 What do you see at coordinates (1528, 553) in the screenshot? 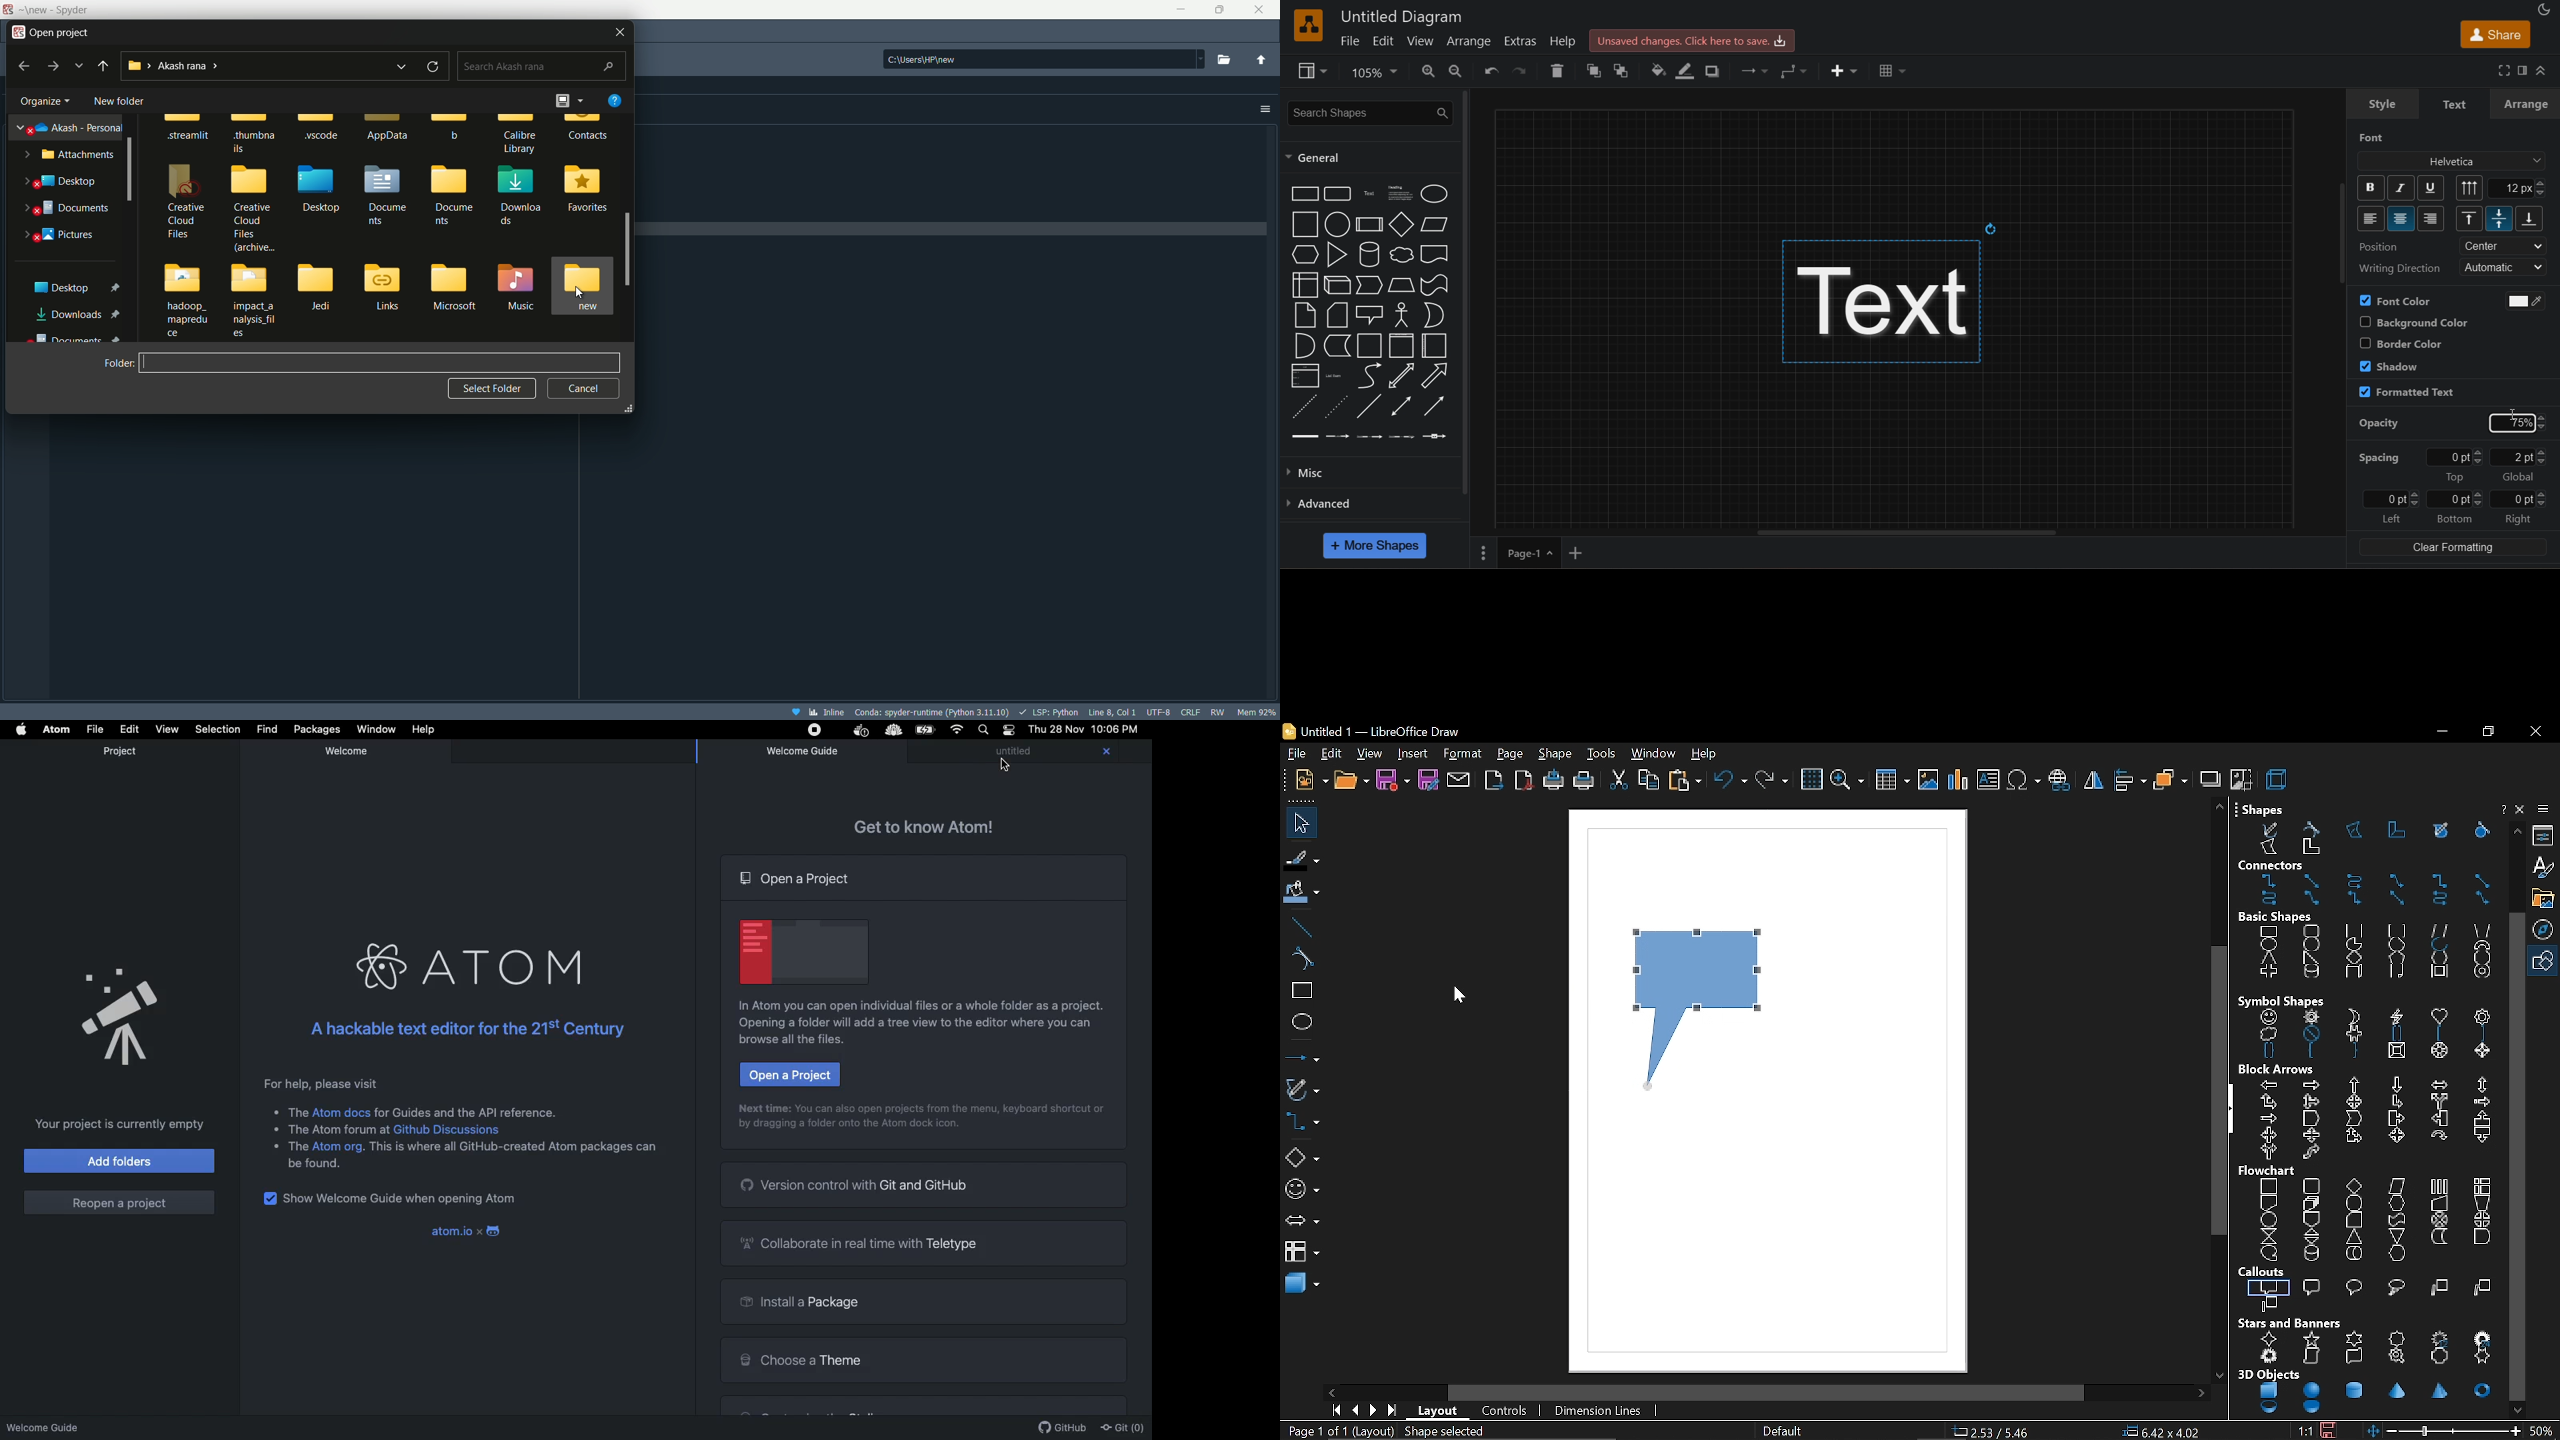
I see `page-1` at bounding box center [1528, 553].